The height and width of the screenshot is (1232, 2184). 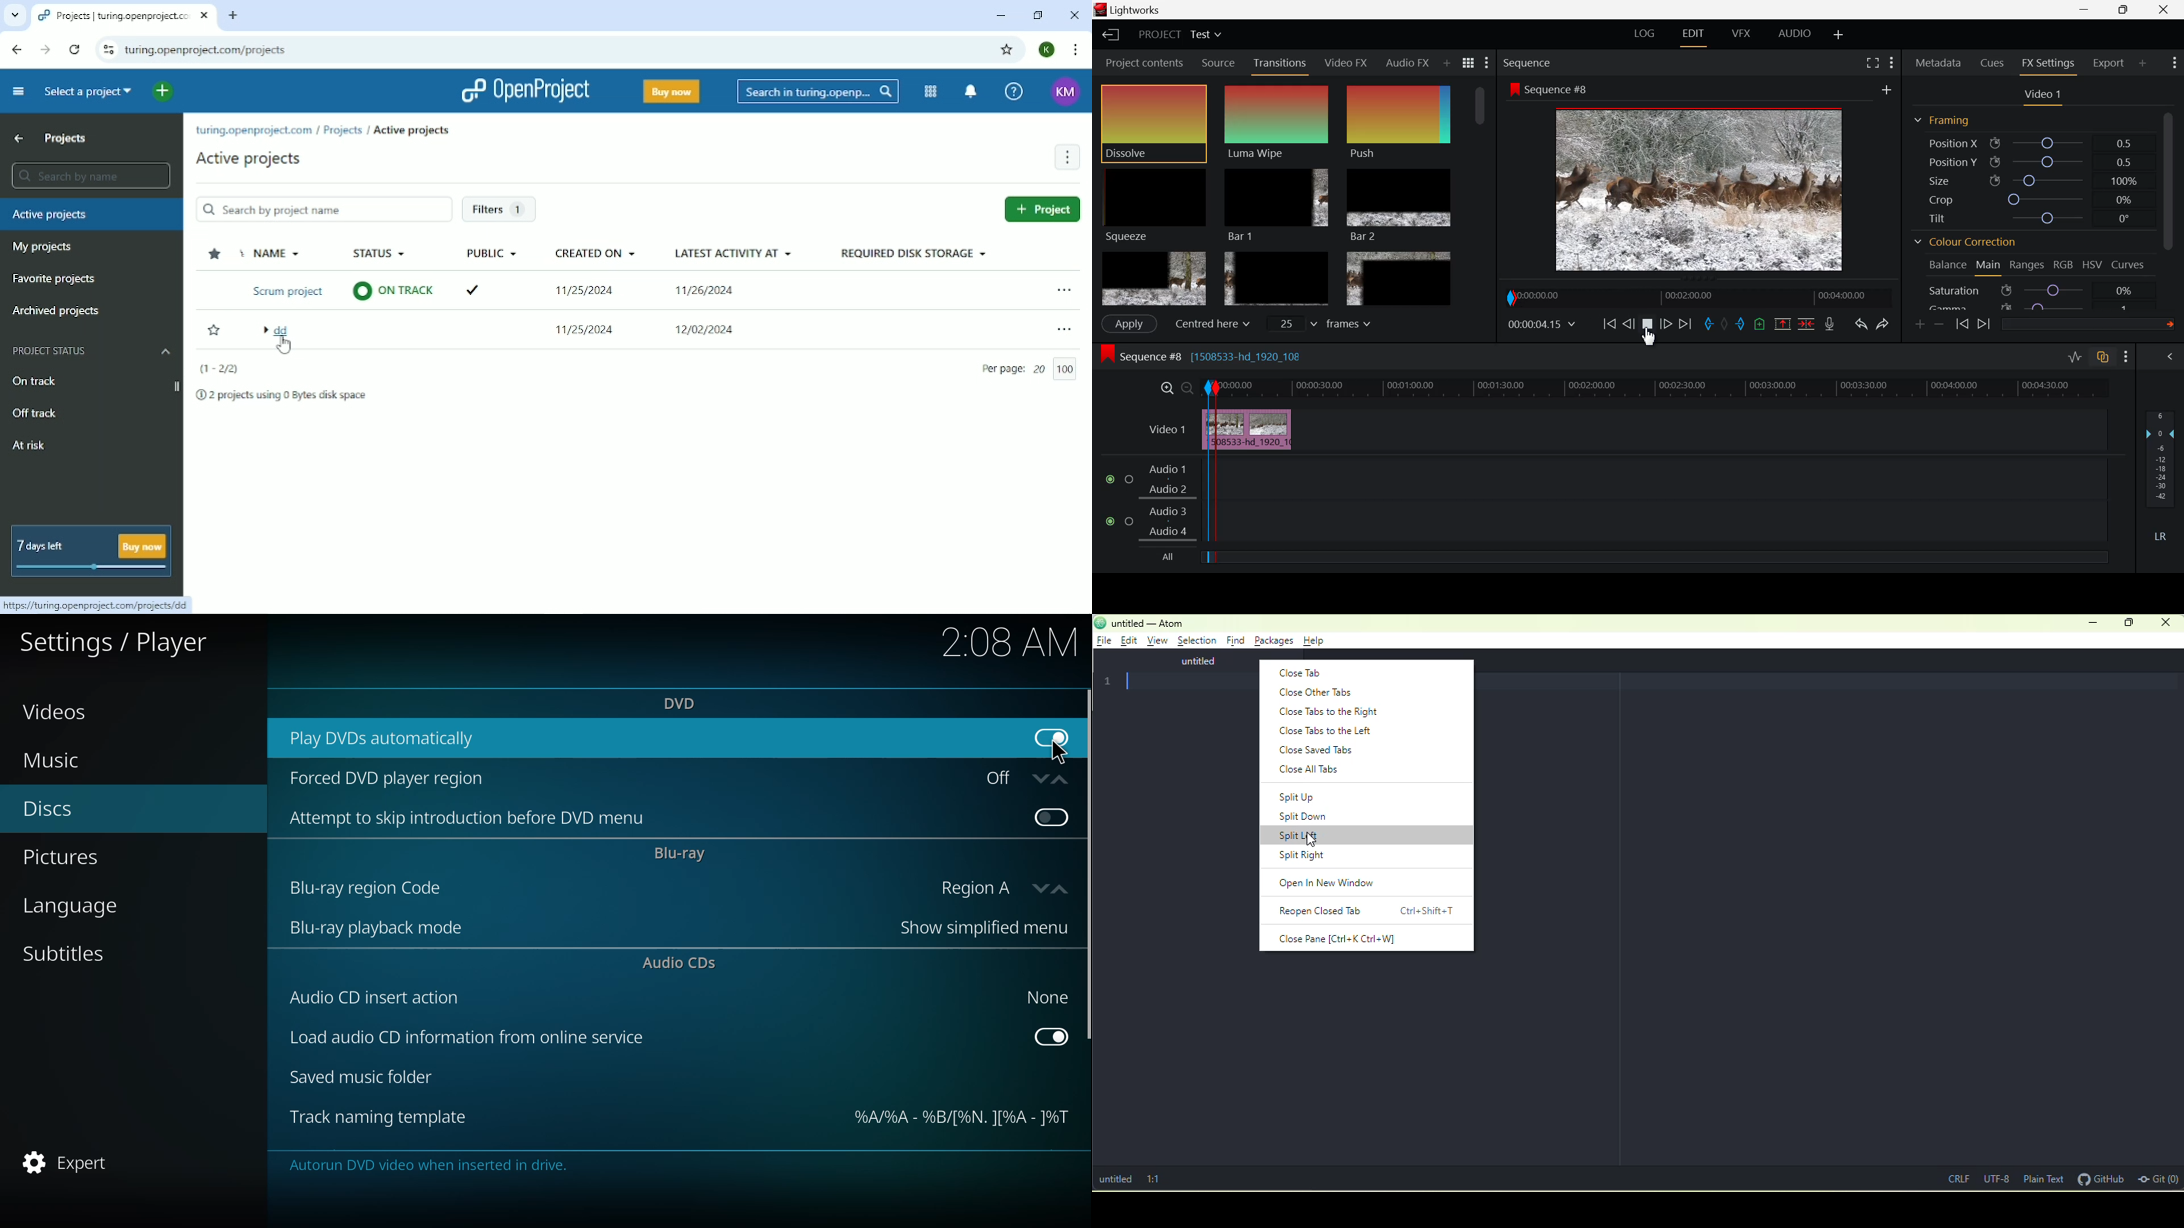 What do you see at coordinates (1164, 432) in the screenshot?
I see `Video Layer Input` at bounding box center [1164, 432].